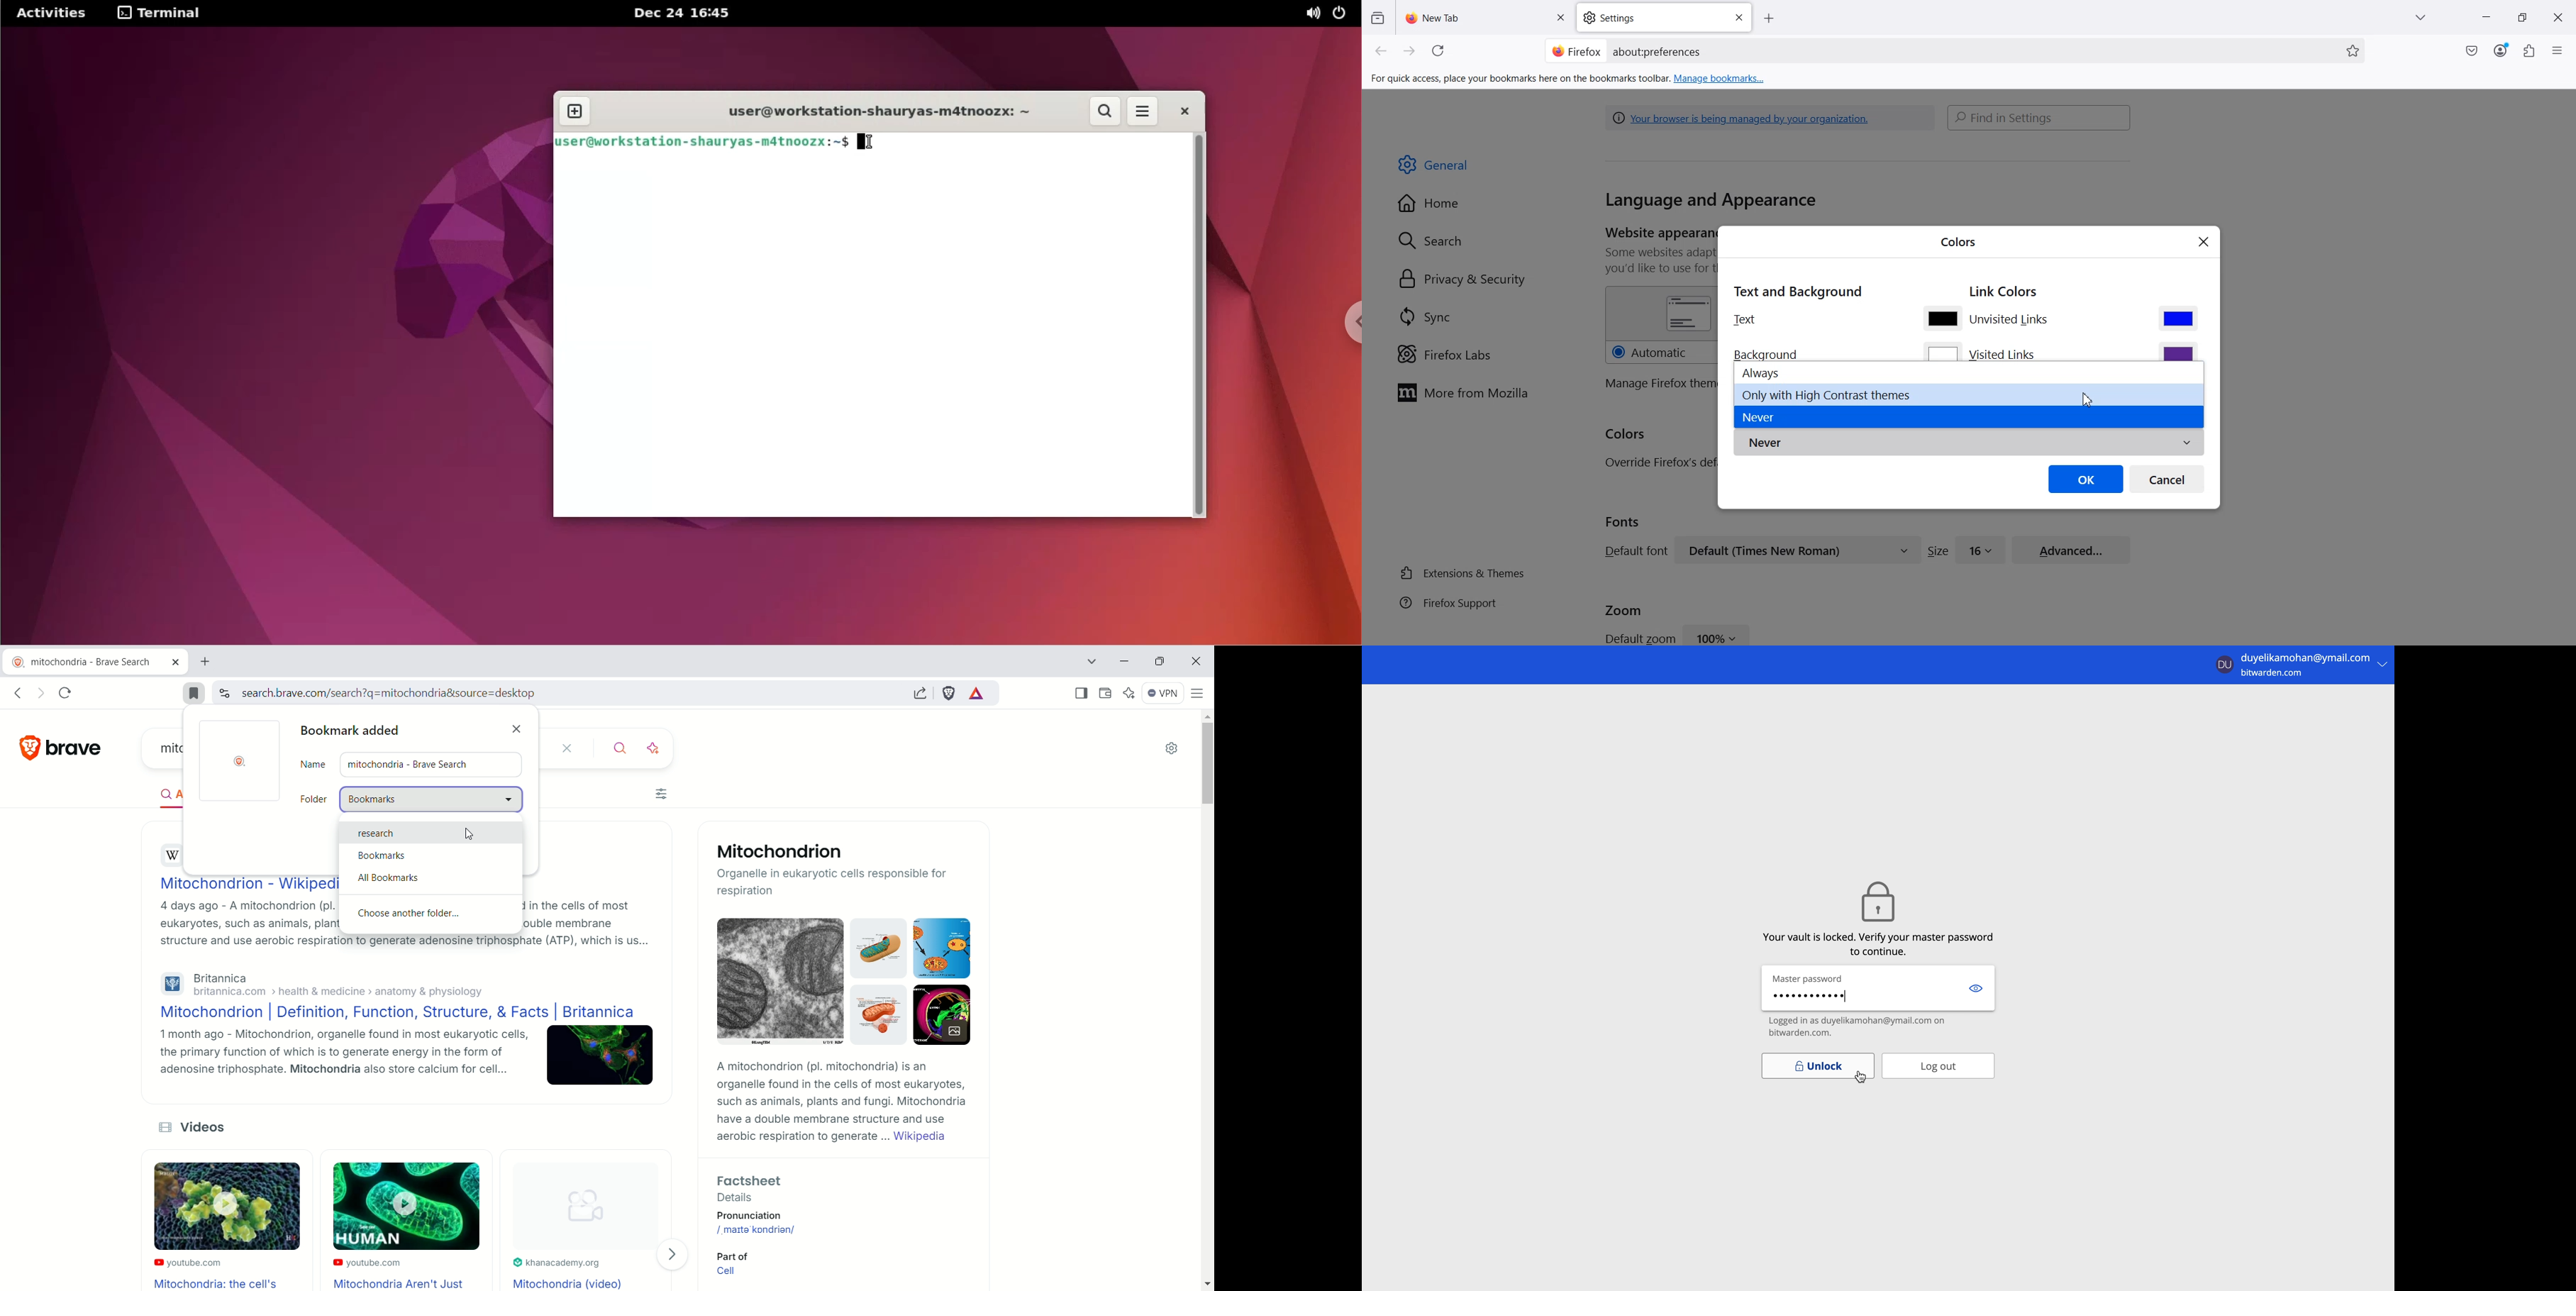 This screenshot has width=2576, height=1316. Describe the element at coordinates (1658, 52) in the screenshot. I see `about:prefernces` at that location.